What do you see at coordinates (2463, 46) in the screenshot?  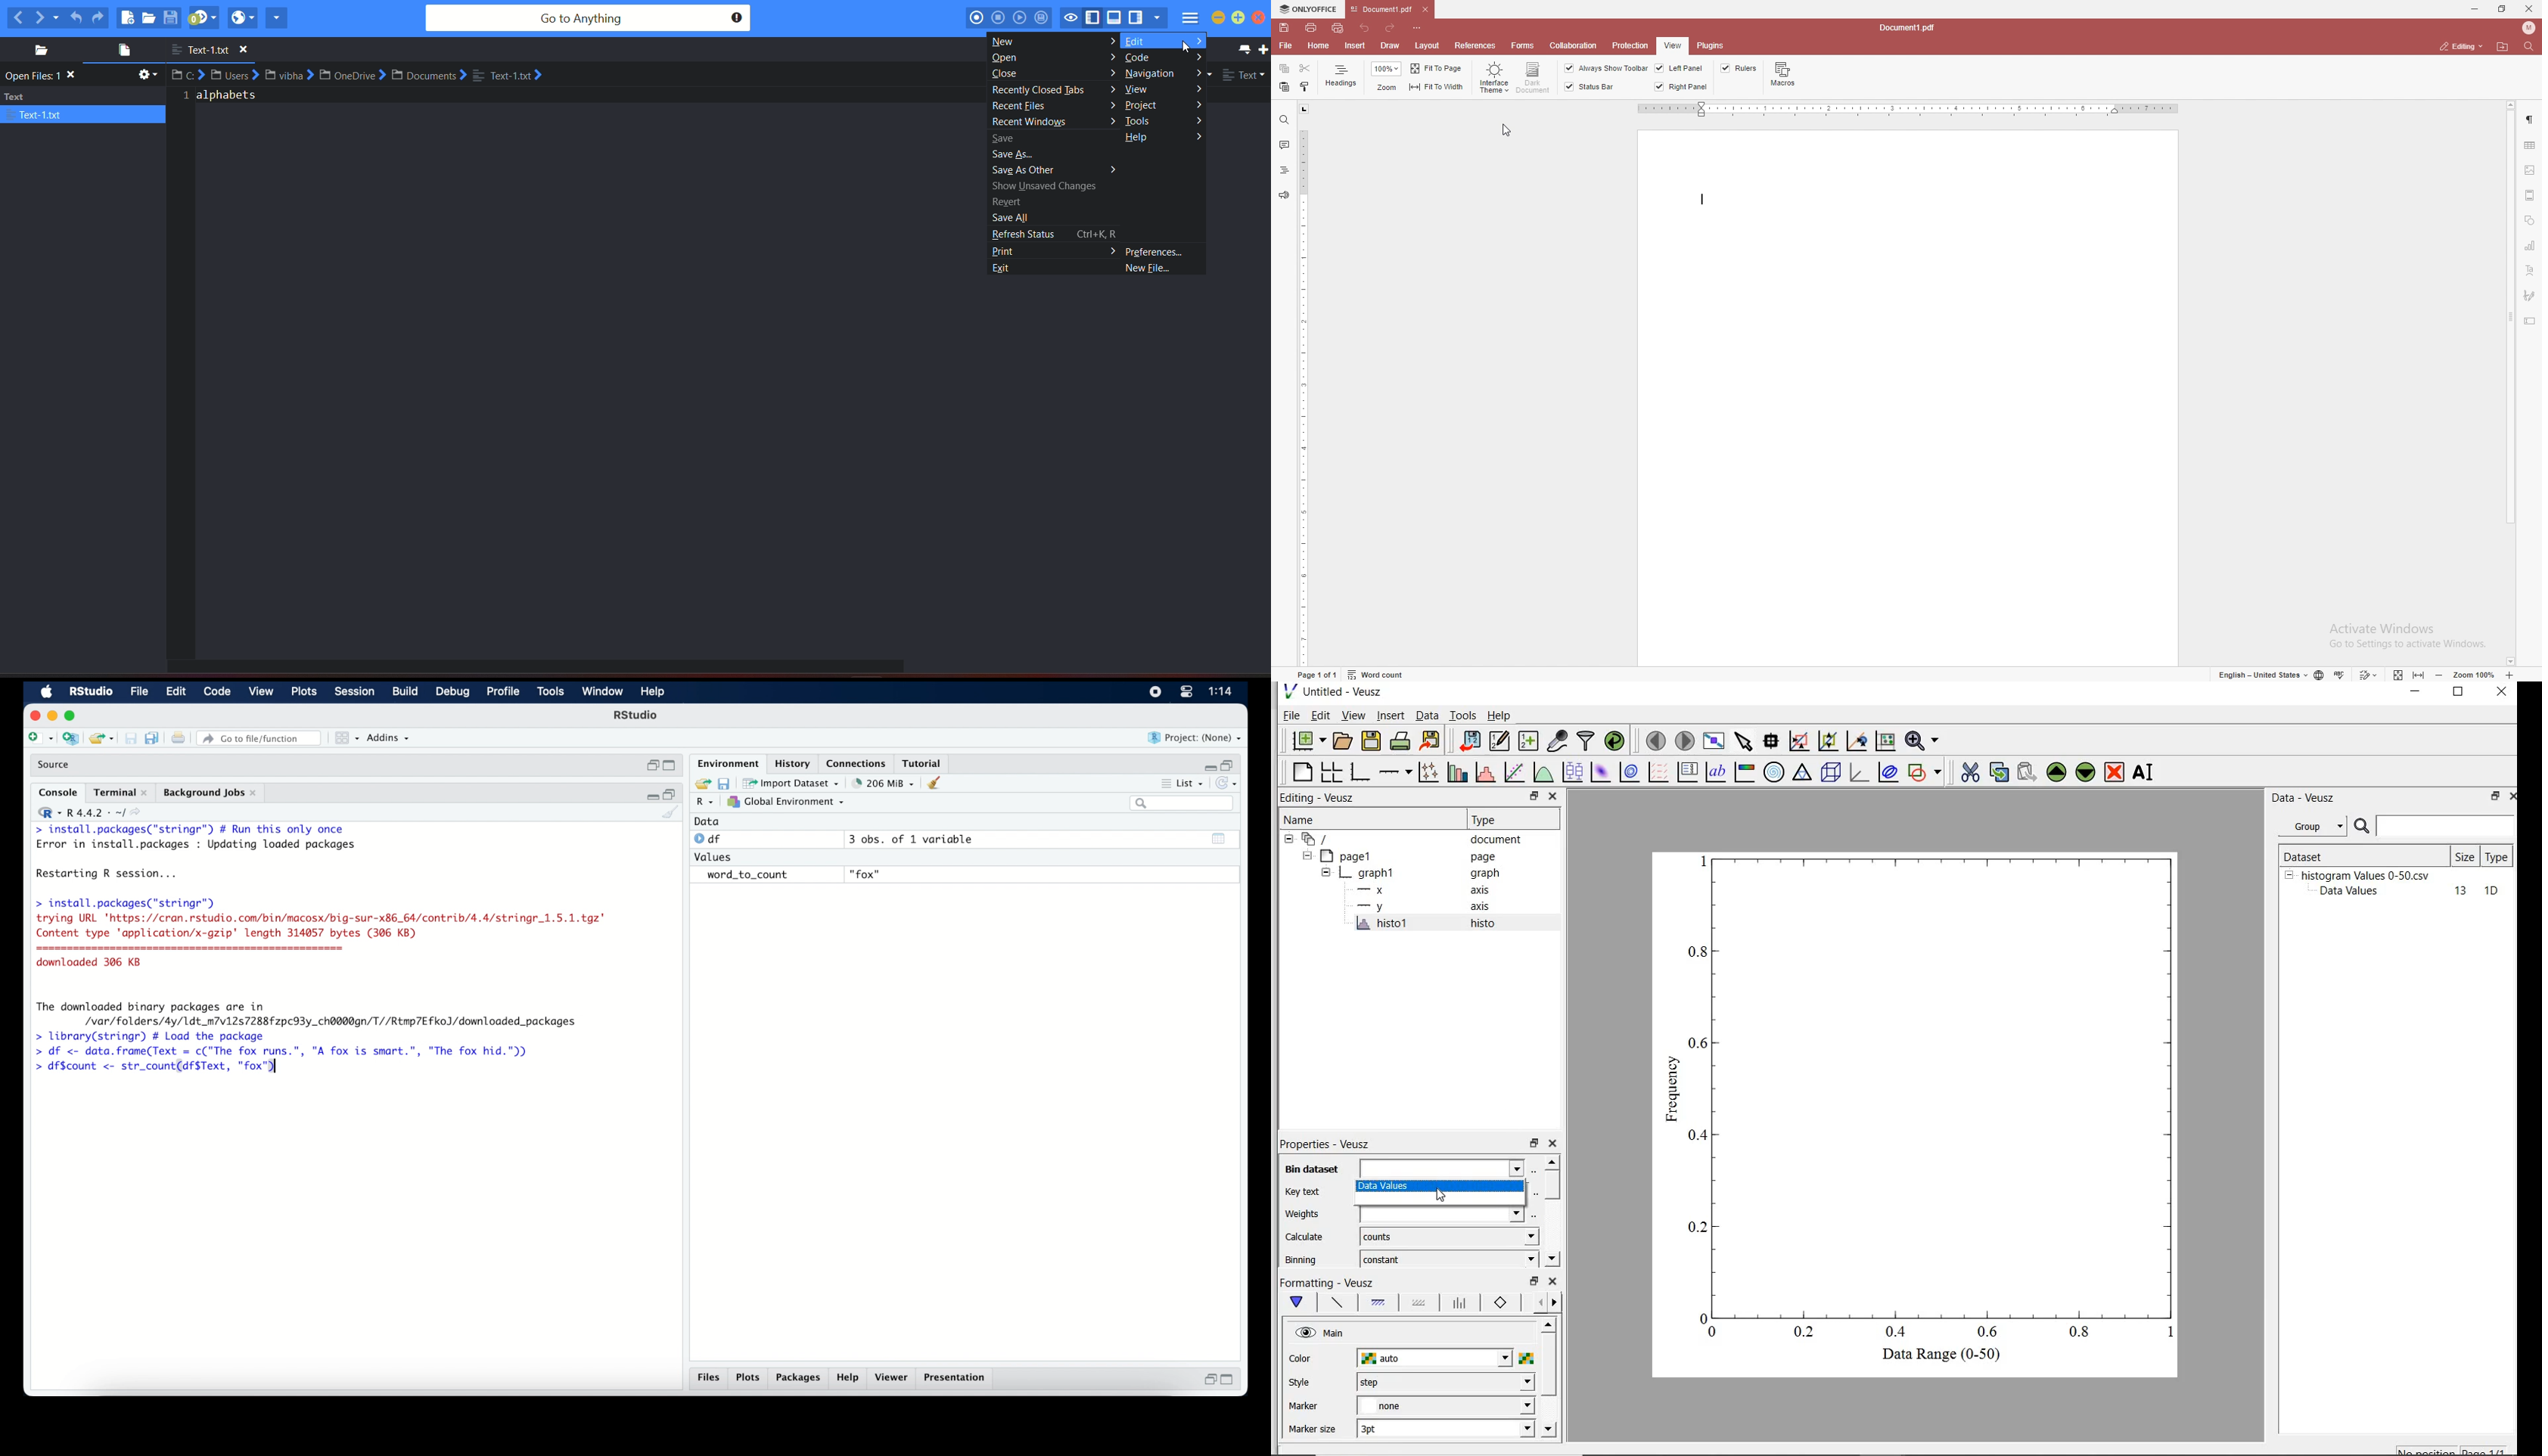 I see `status` at bounding box center [2463, 46].